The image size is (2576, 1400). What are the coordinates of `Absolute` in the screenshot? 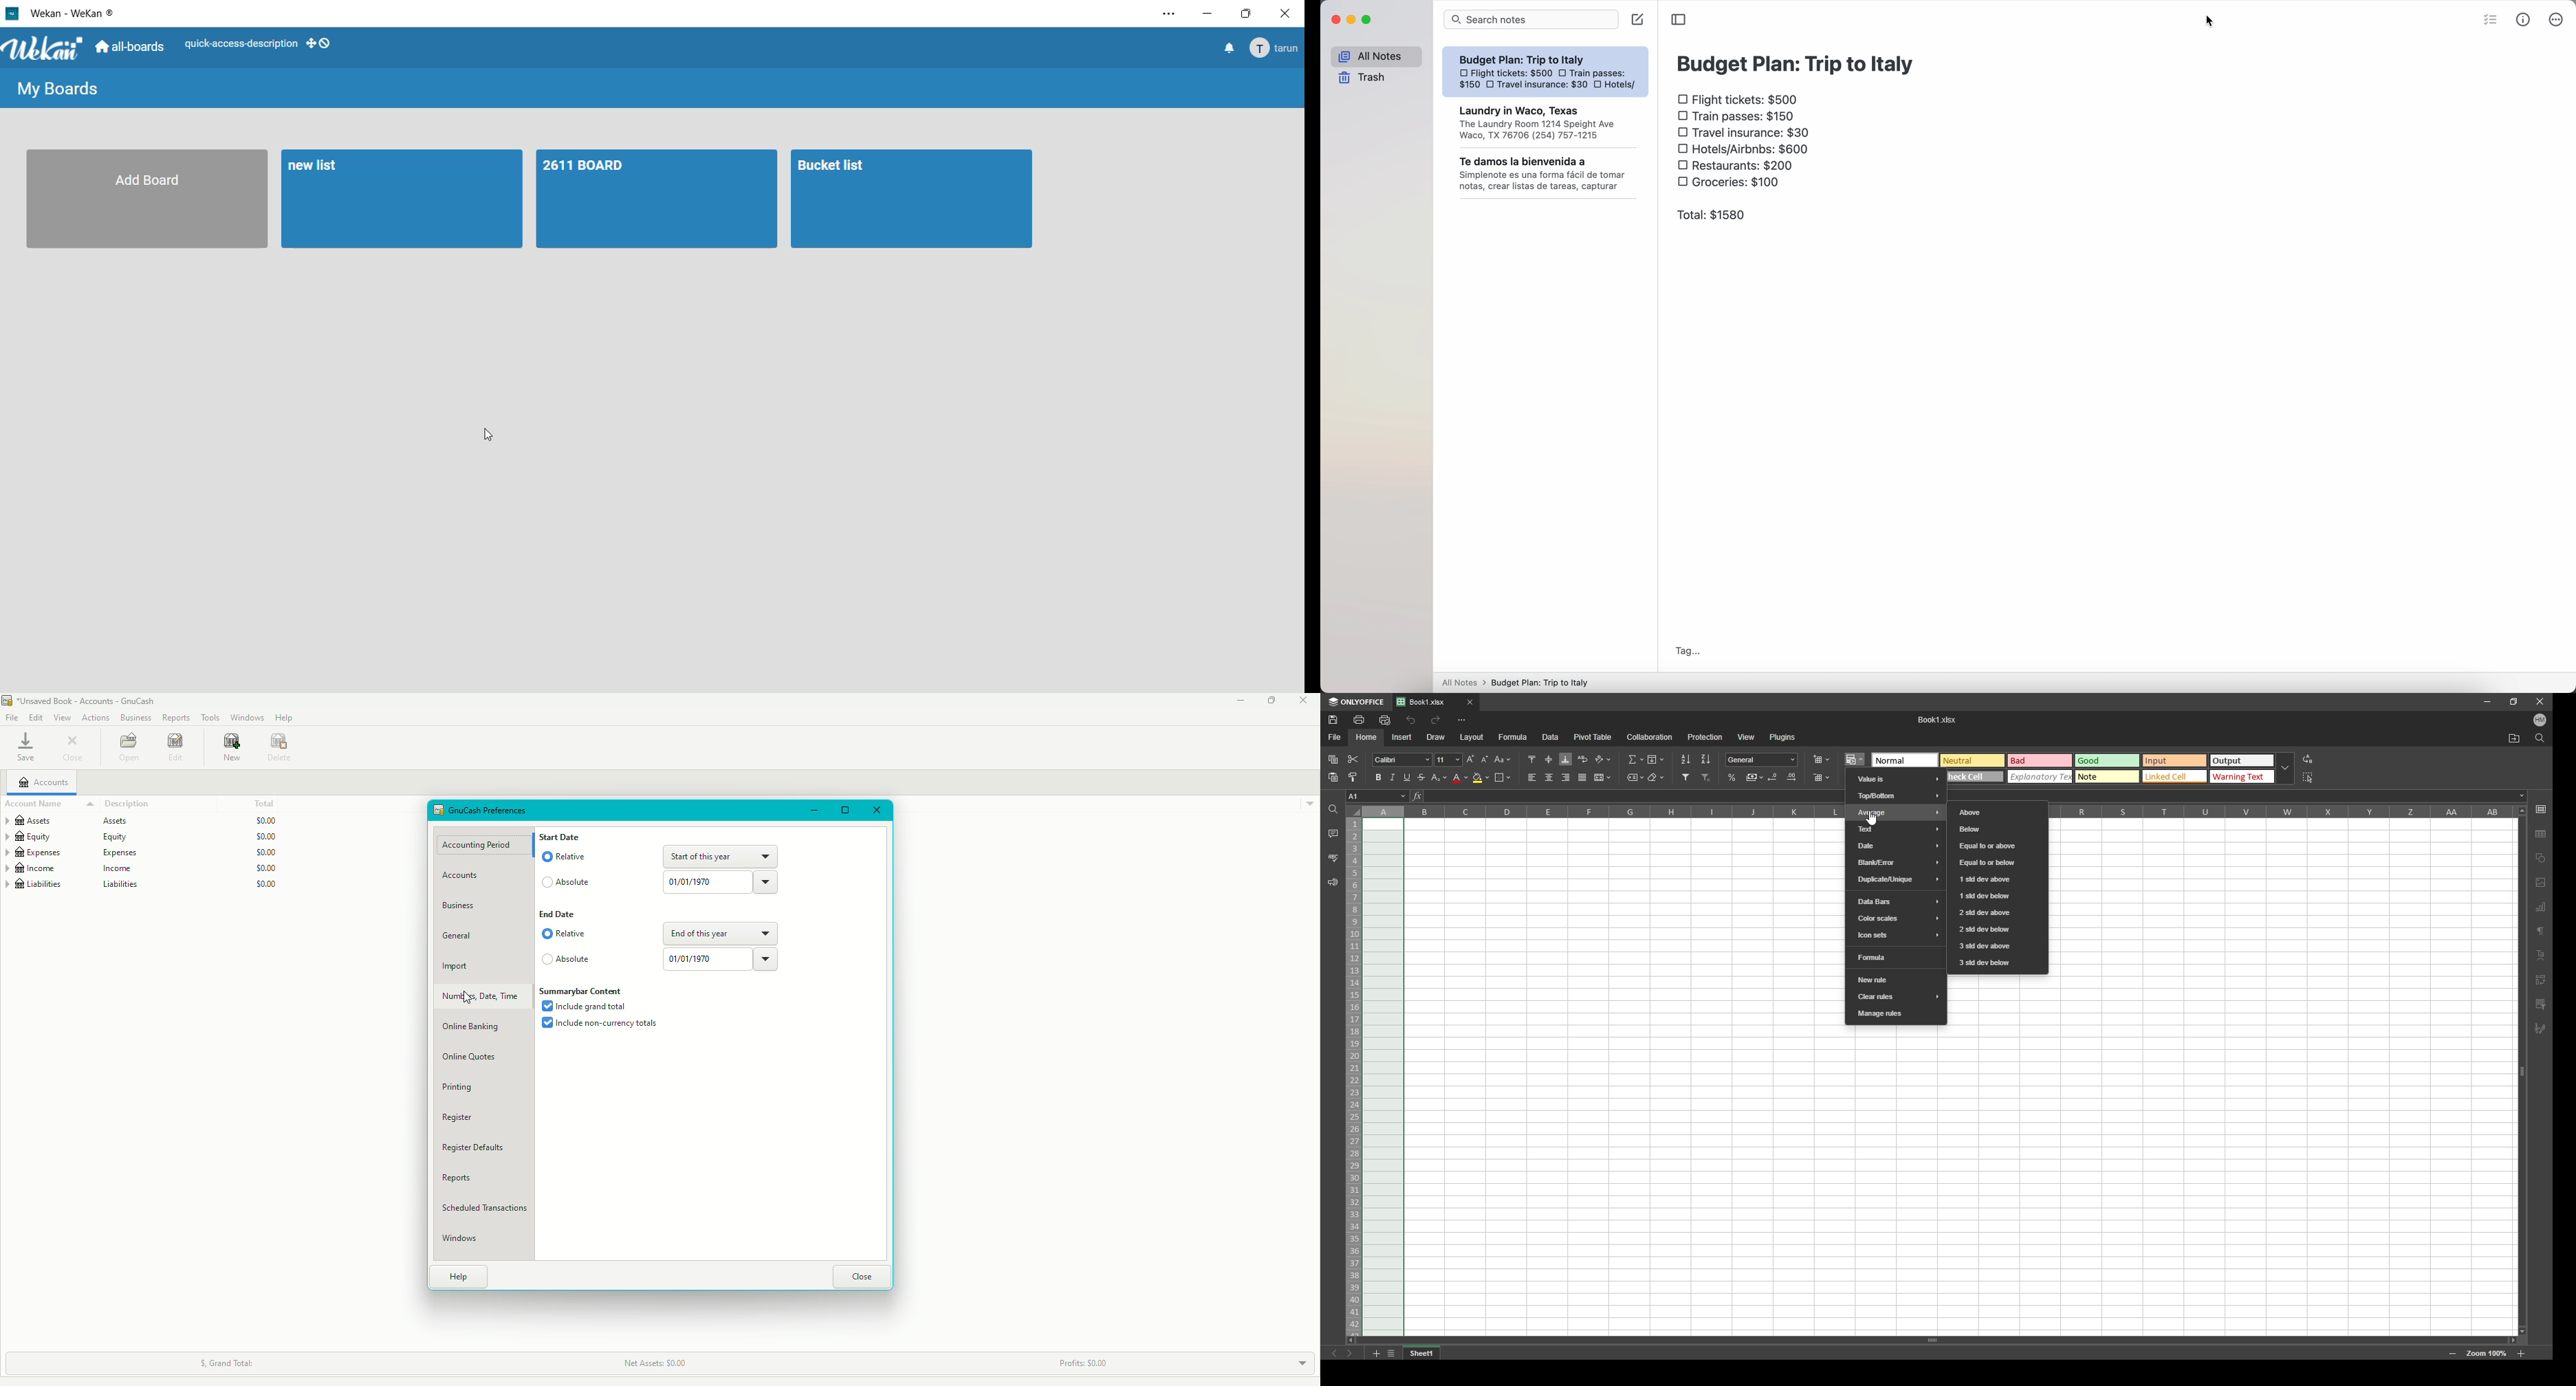 It's located at (572, 958).